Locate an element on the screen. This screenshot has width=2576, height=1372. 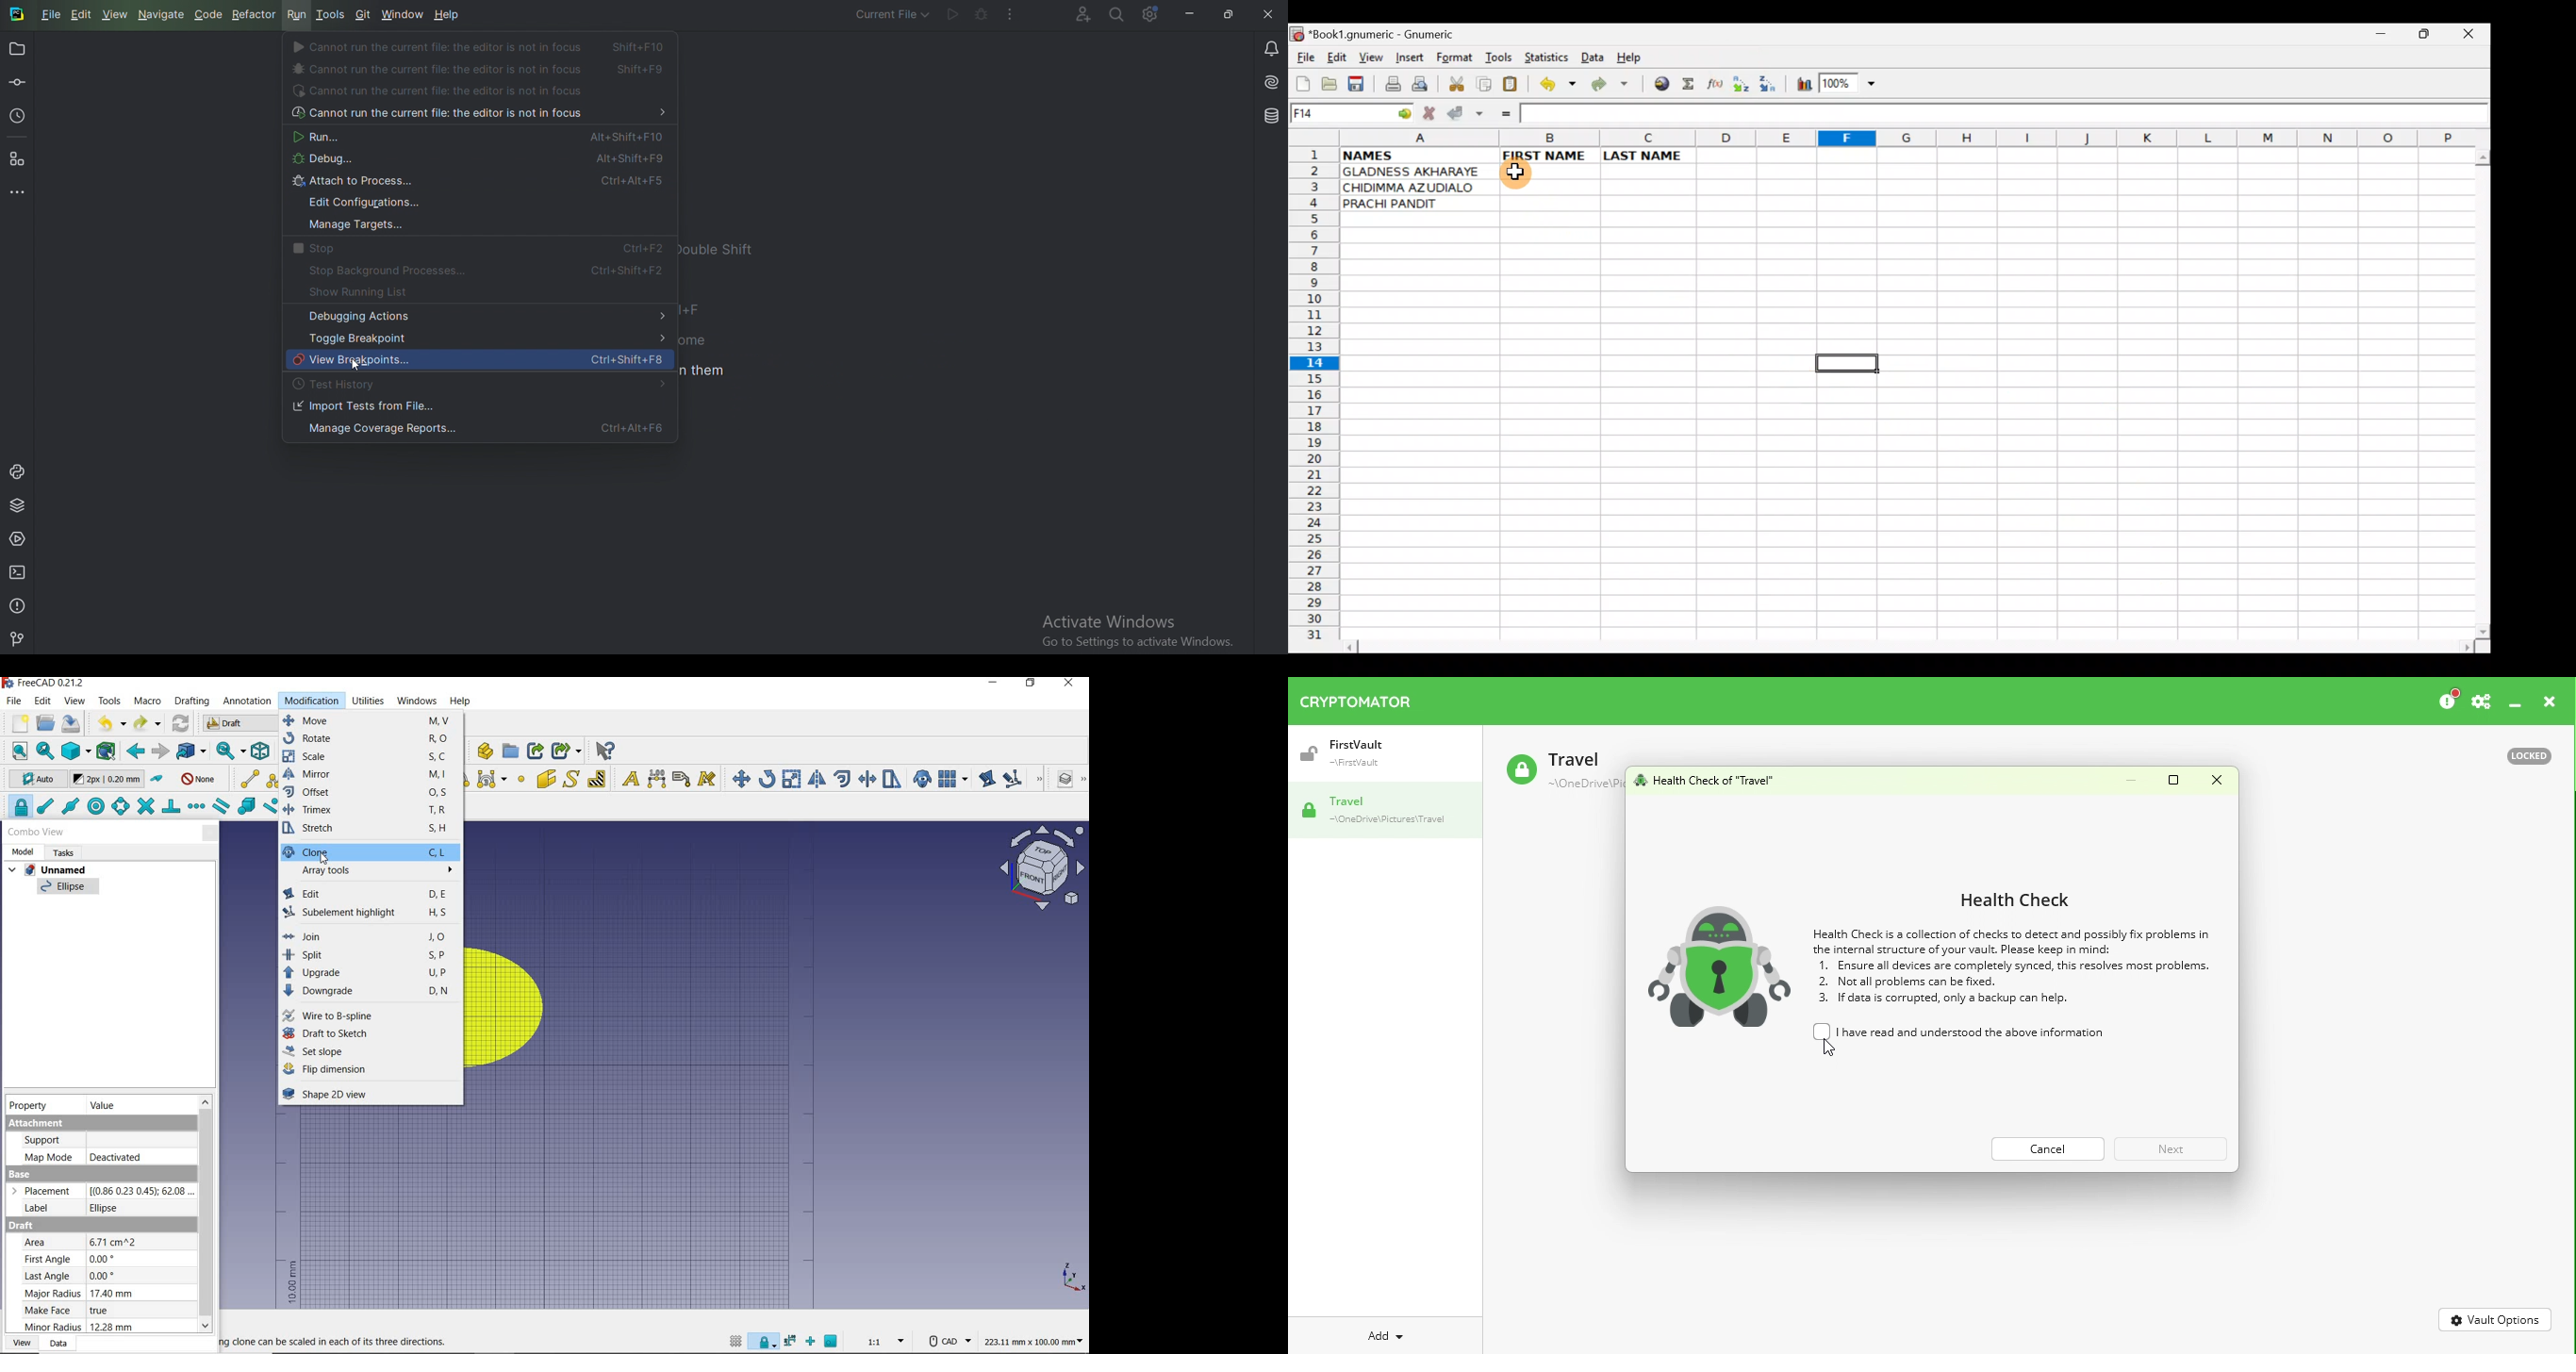
view options is located at coordinates (1042, 868).